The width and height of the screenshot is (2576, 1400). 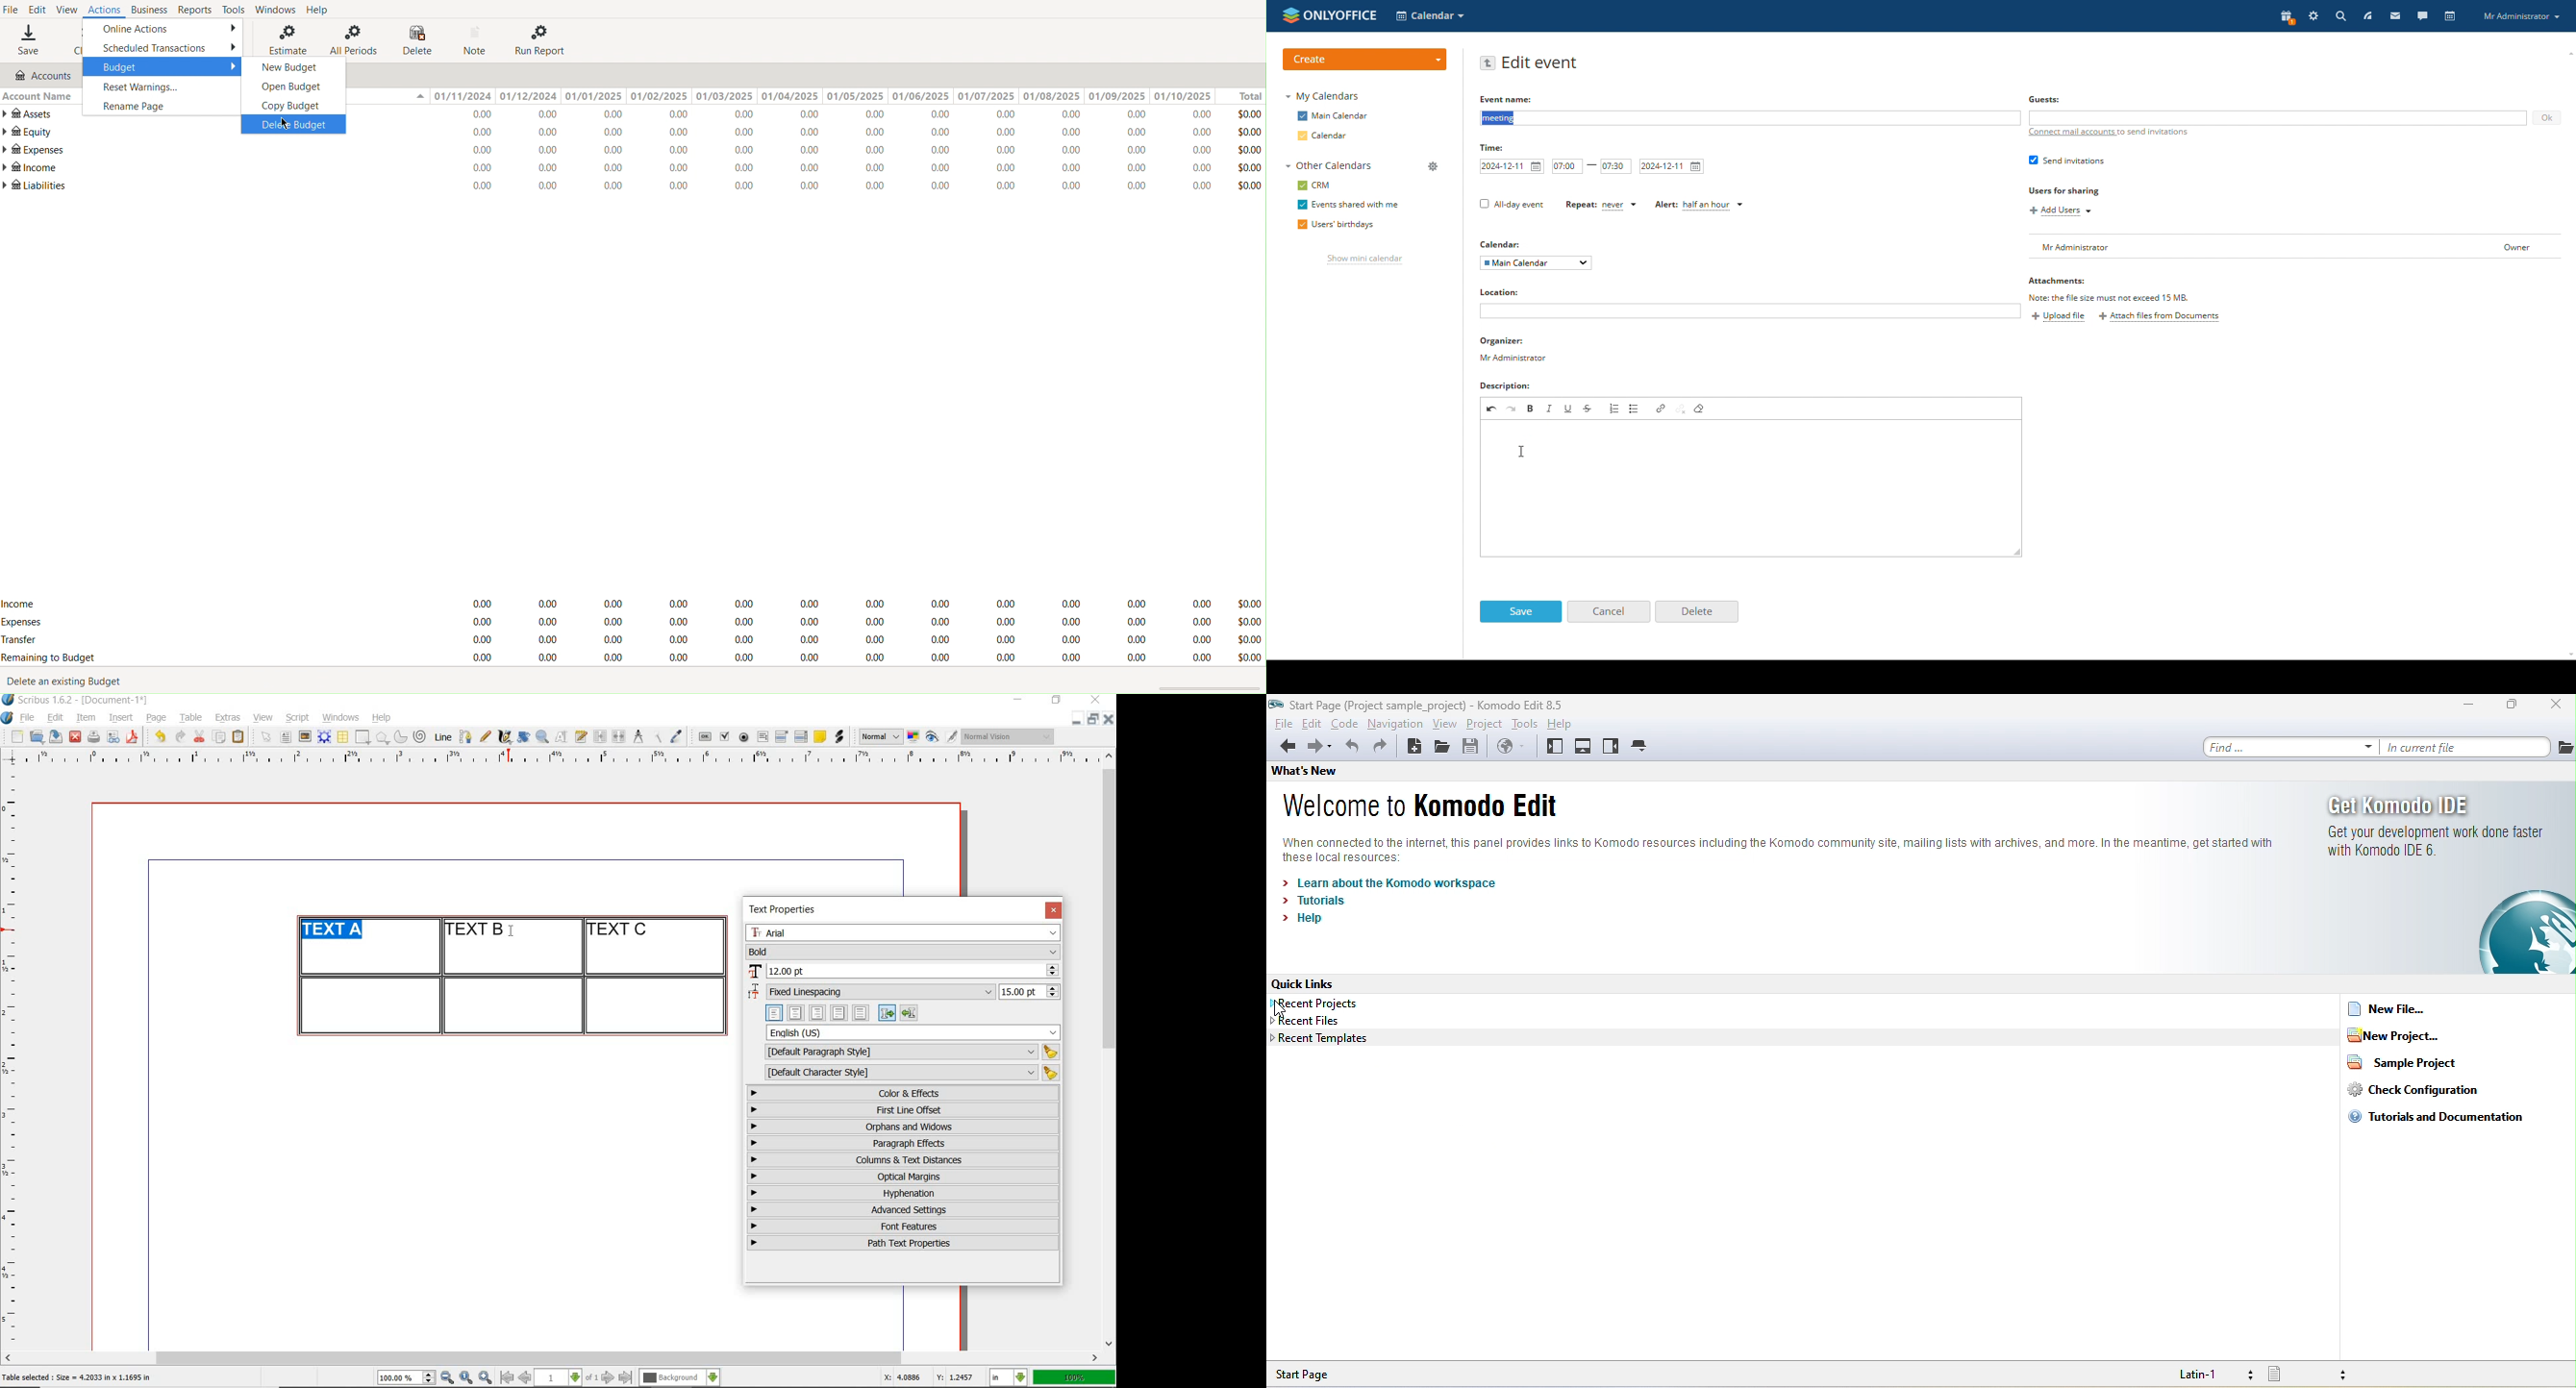 What do you see at coordinates (179, 735) in the screenshot?
I see `redo` at bounding box center [179, 735].